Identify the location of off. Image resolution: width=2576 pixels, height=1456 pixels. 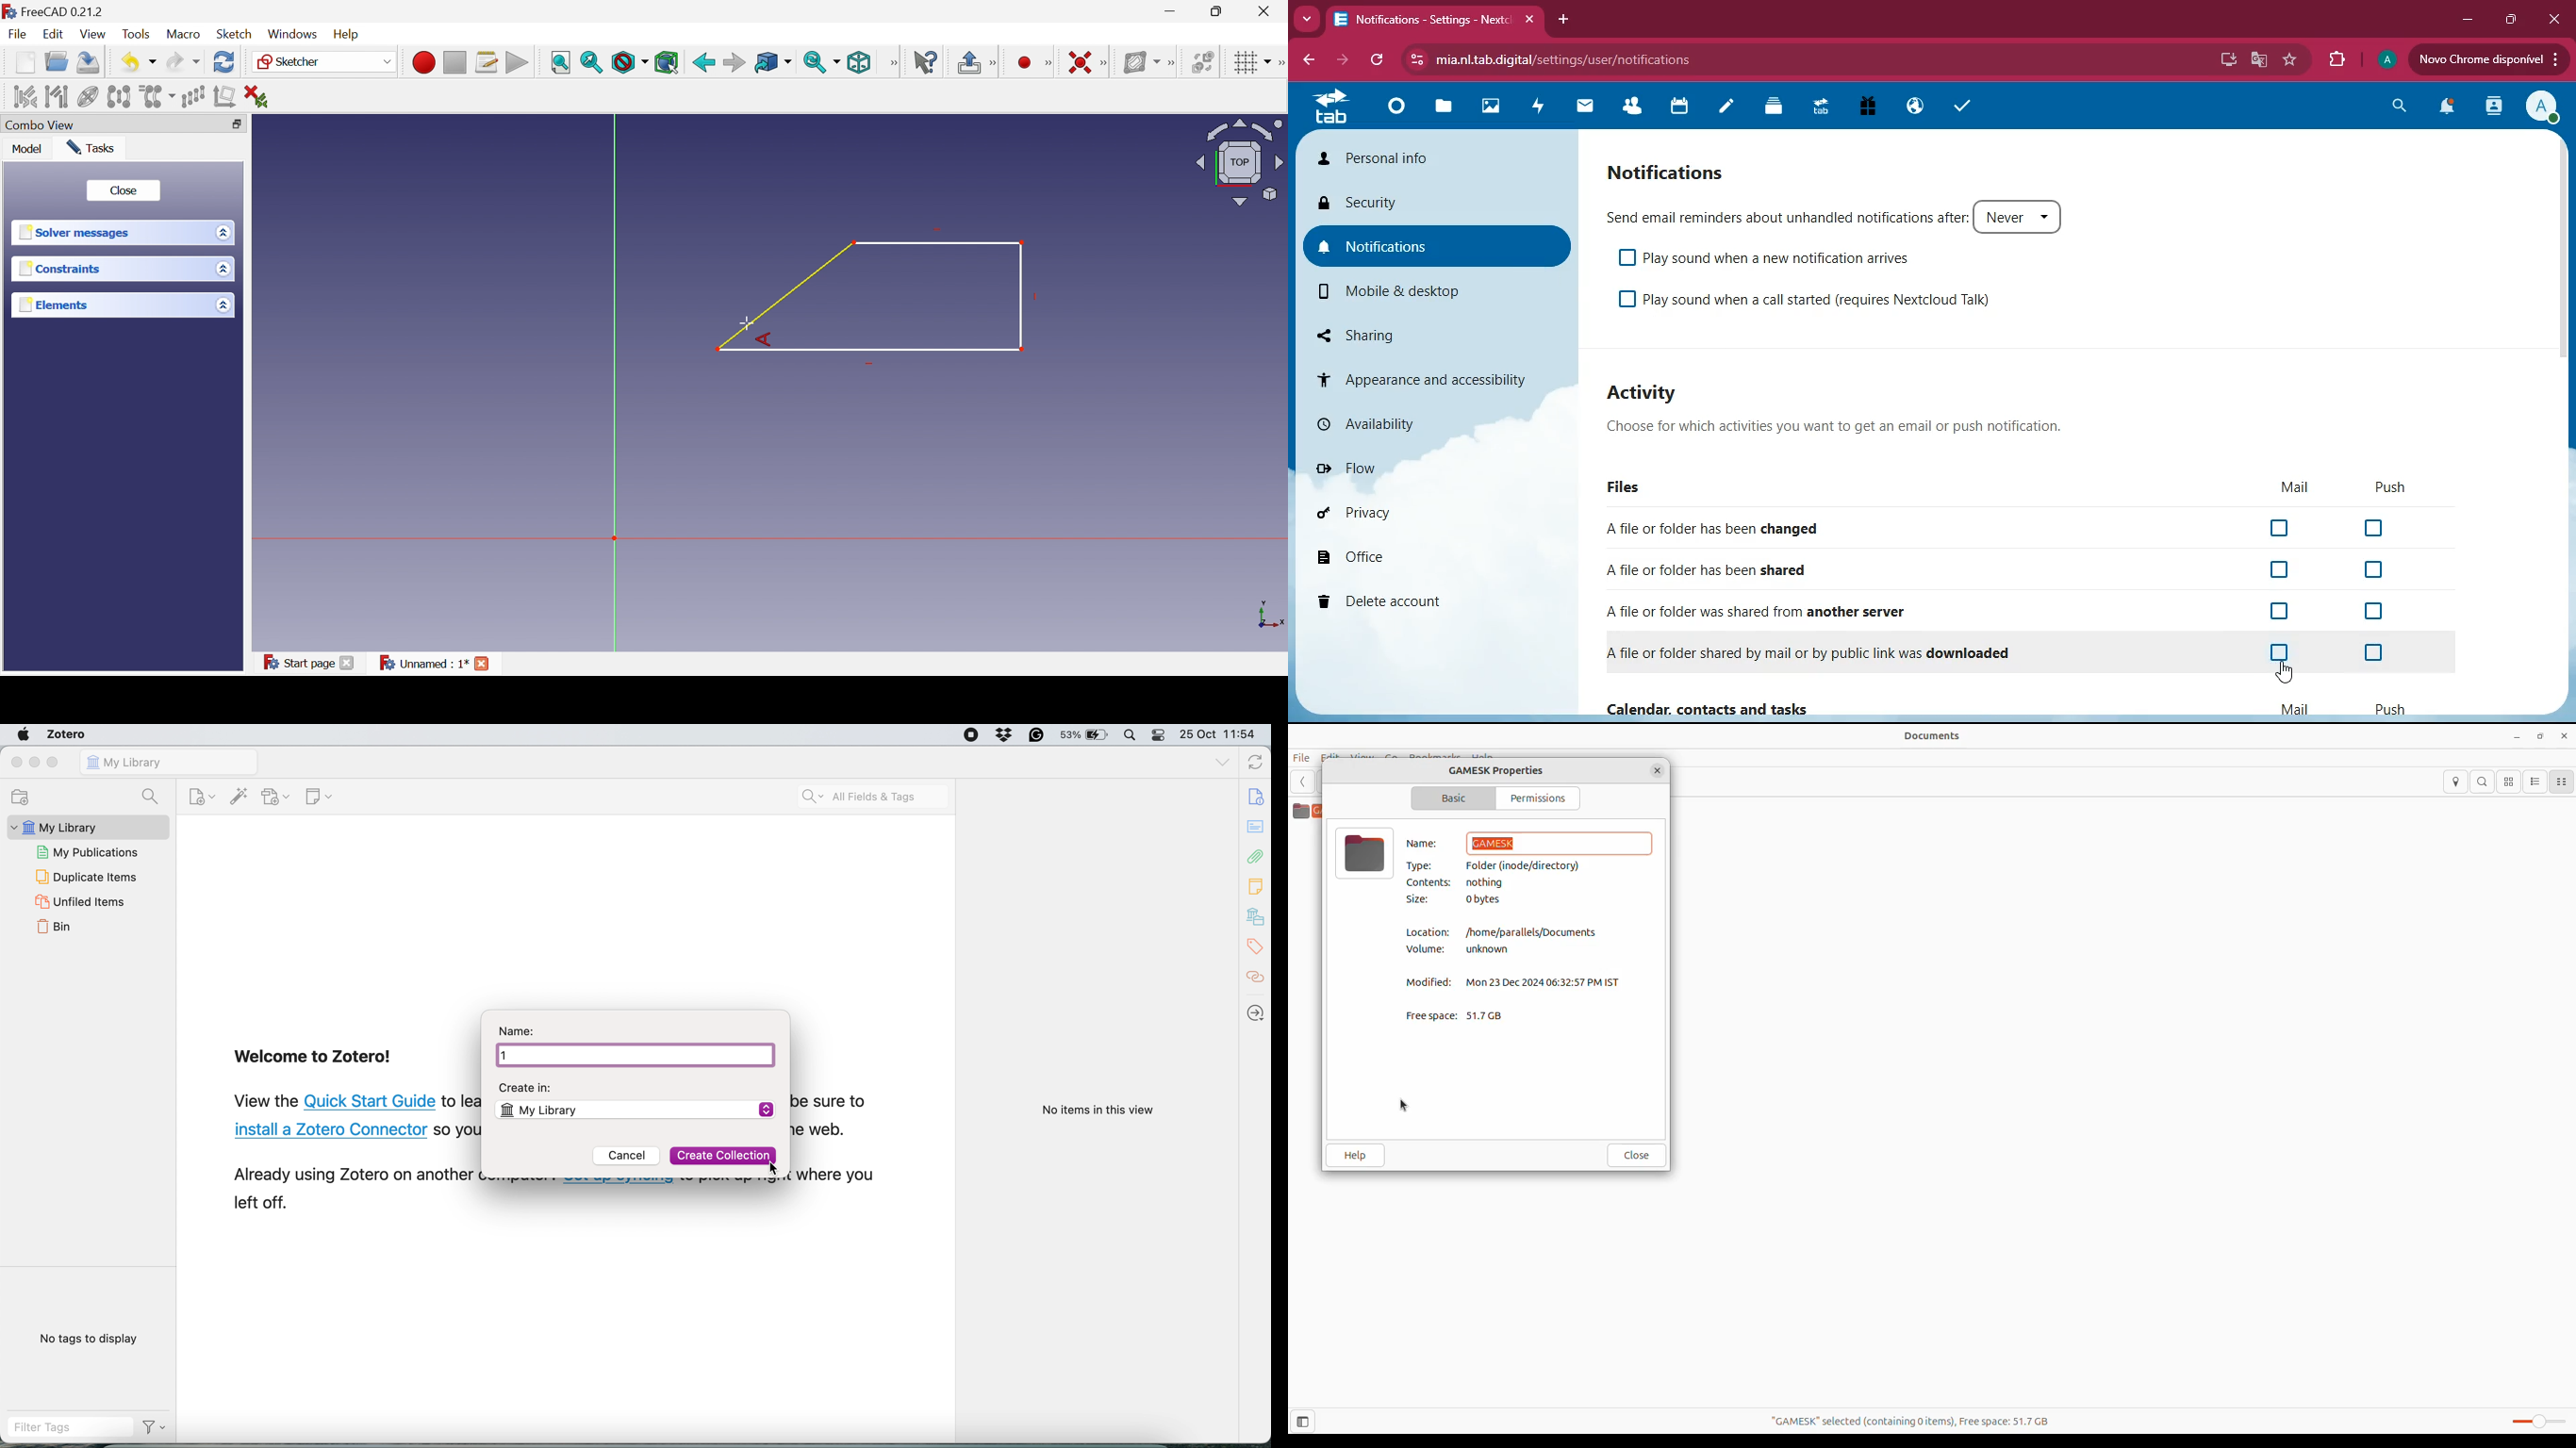
(2374, 610).